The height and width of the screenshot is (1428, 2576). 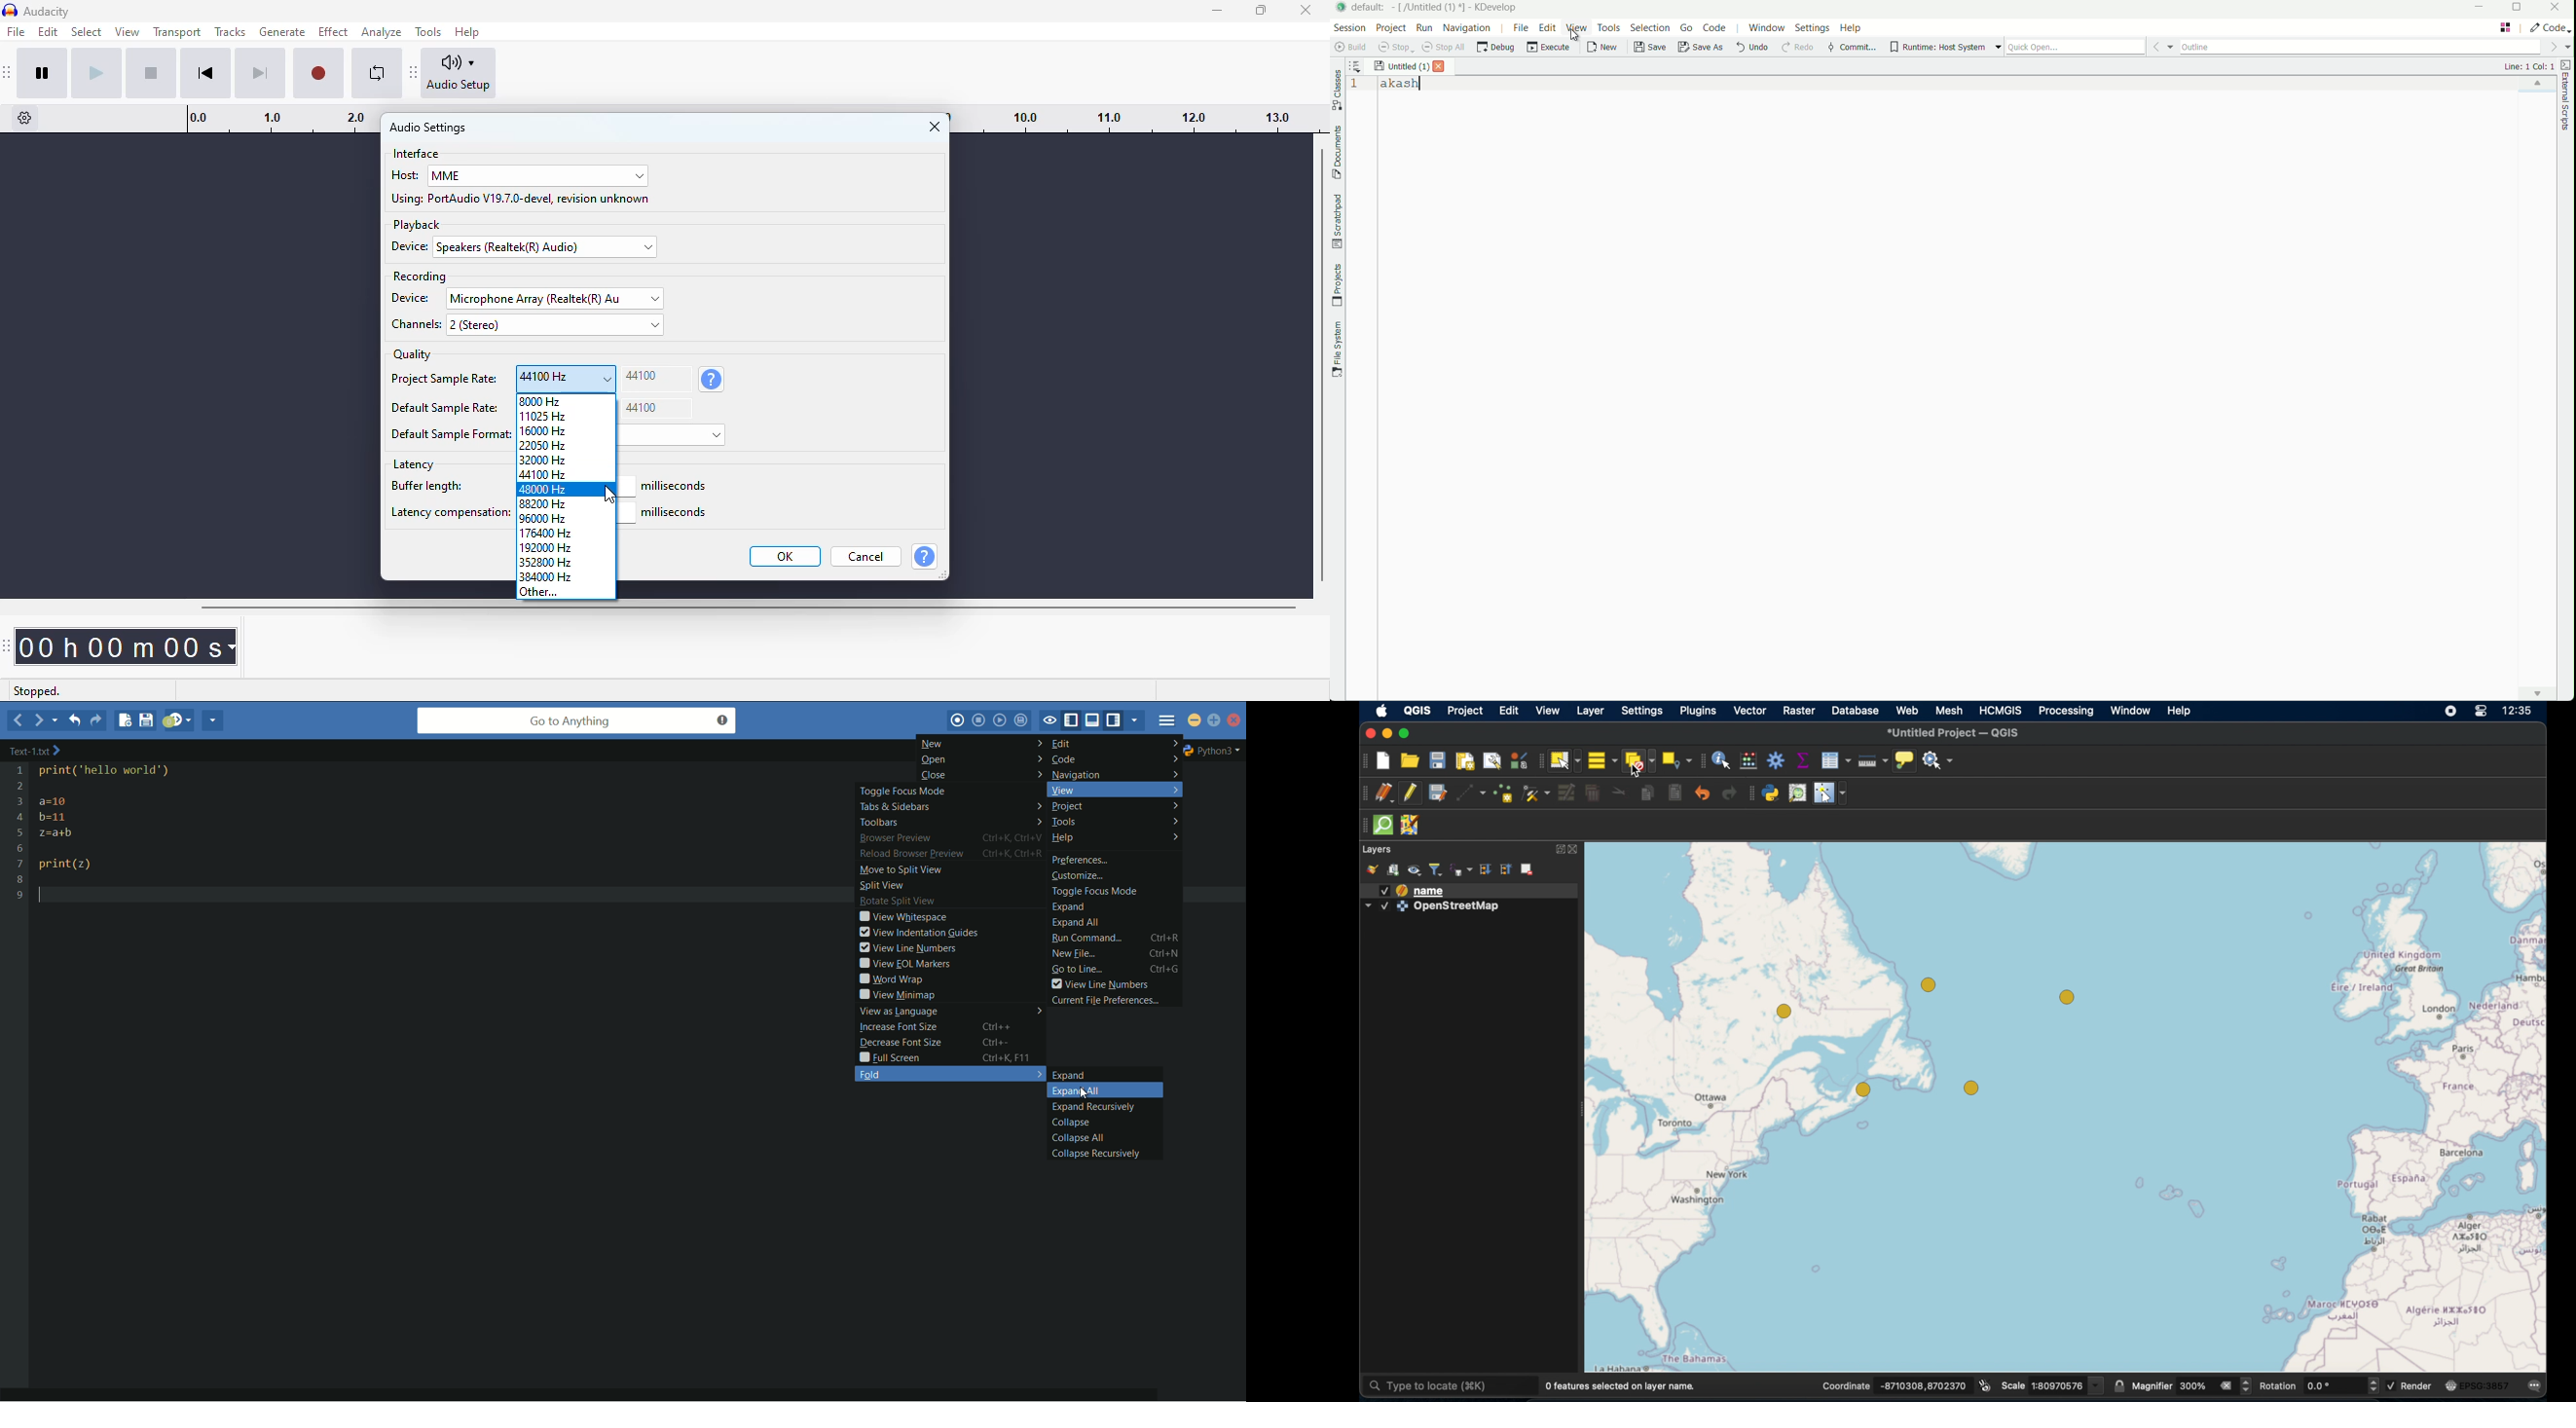 What do you see at coordinates (1378, 850) in the screenshot?
I see `layers` at bounding box center [1378, 850].